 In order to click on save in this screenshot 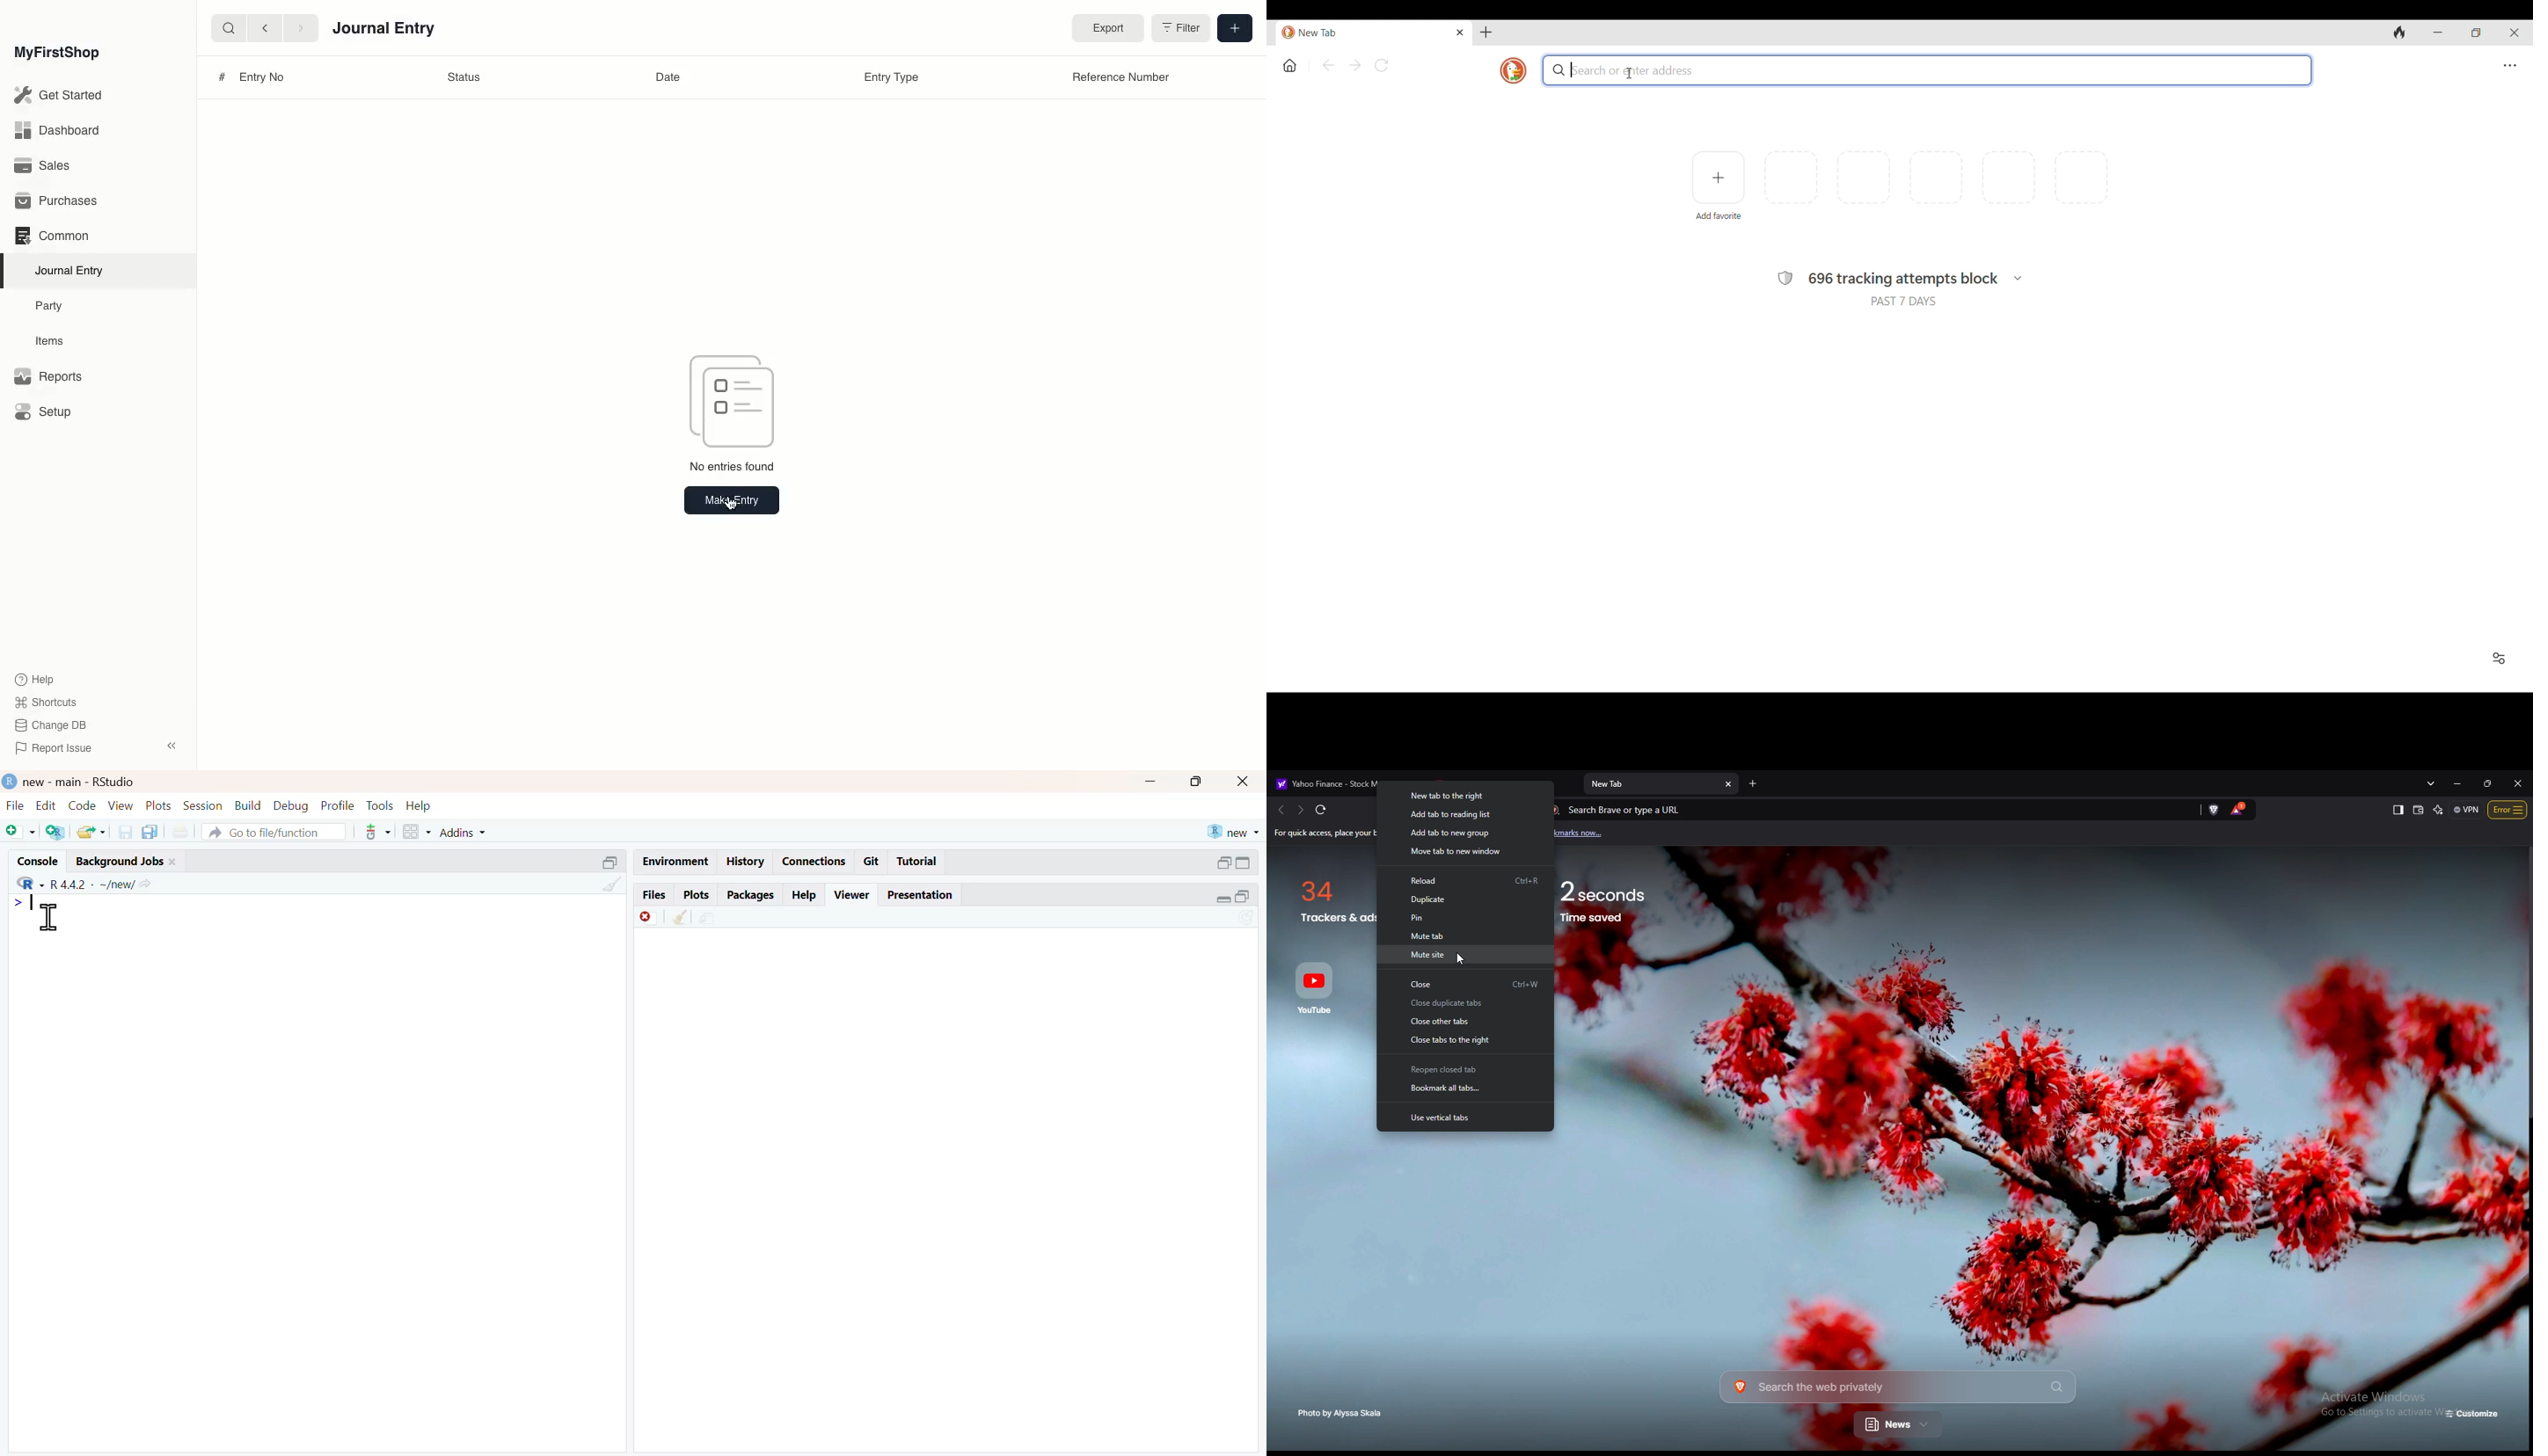, I will do `click(126, 832)`.